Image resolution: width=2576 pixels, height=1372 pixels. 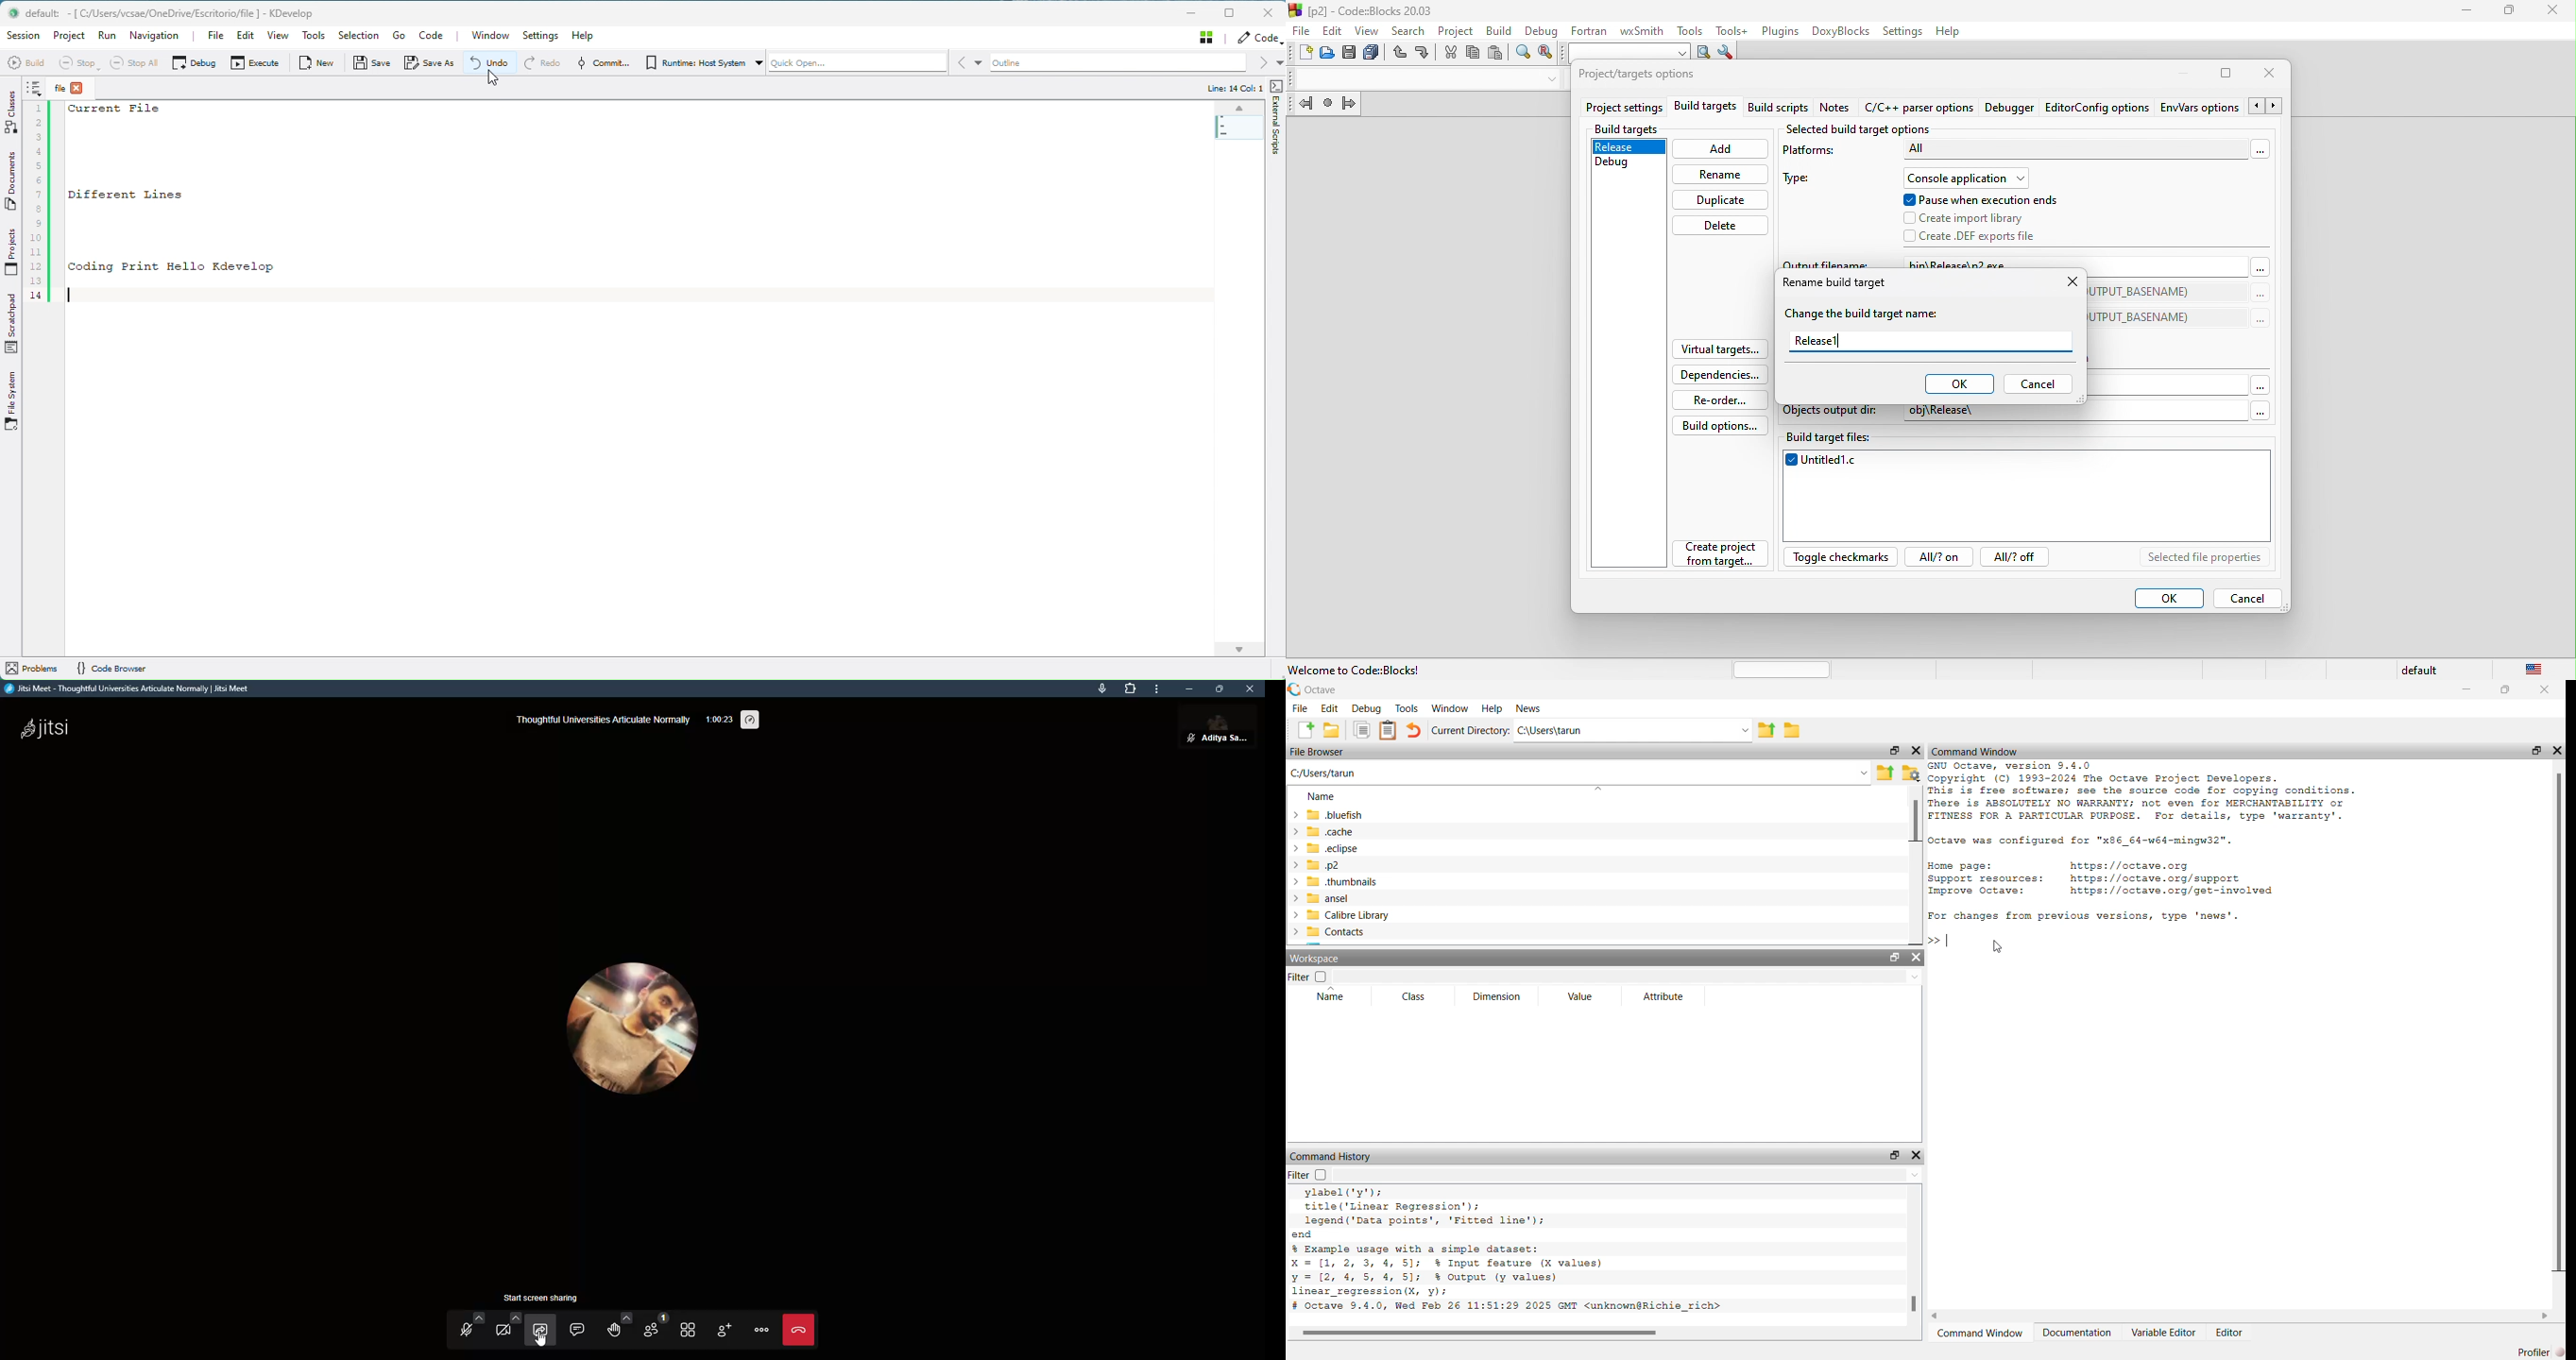 What do you see at coordinates (1723, 400) in the screenshot?
I see `re order` at bounding box center [1723, 400].